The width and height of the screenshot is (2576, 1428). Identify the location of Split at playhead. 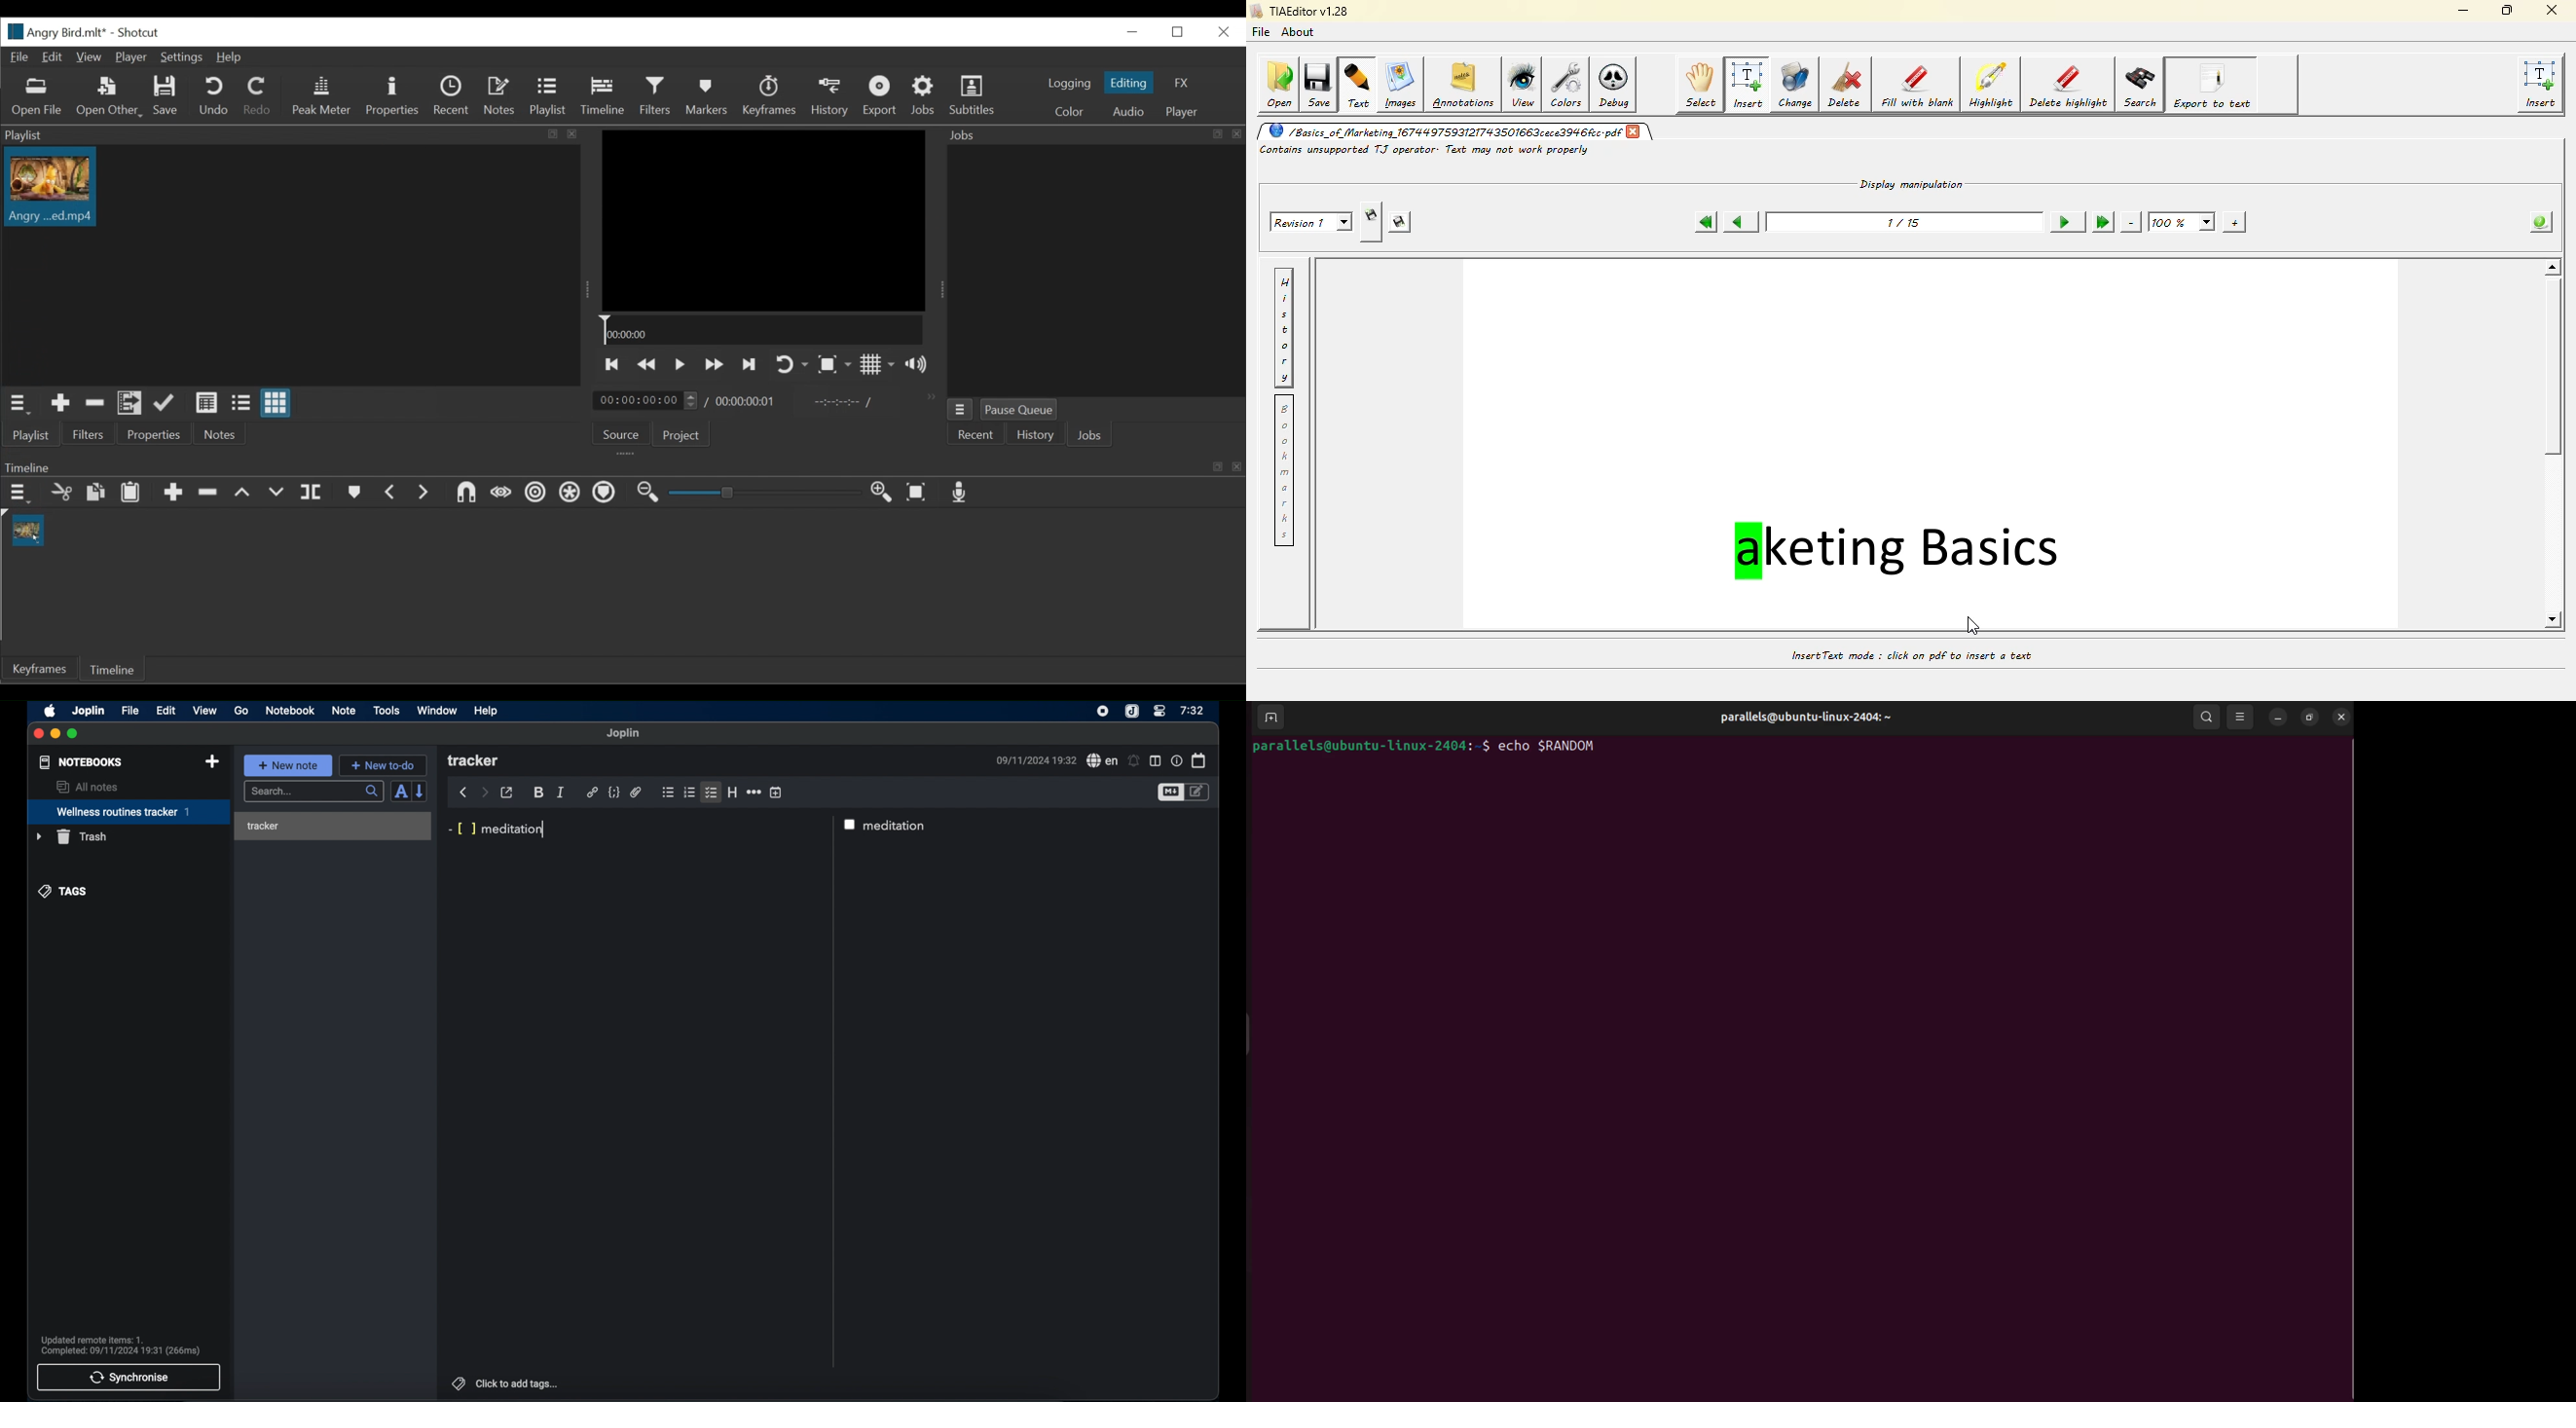
(315, 492).